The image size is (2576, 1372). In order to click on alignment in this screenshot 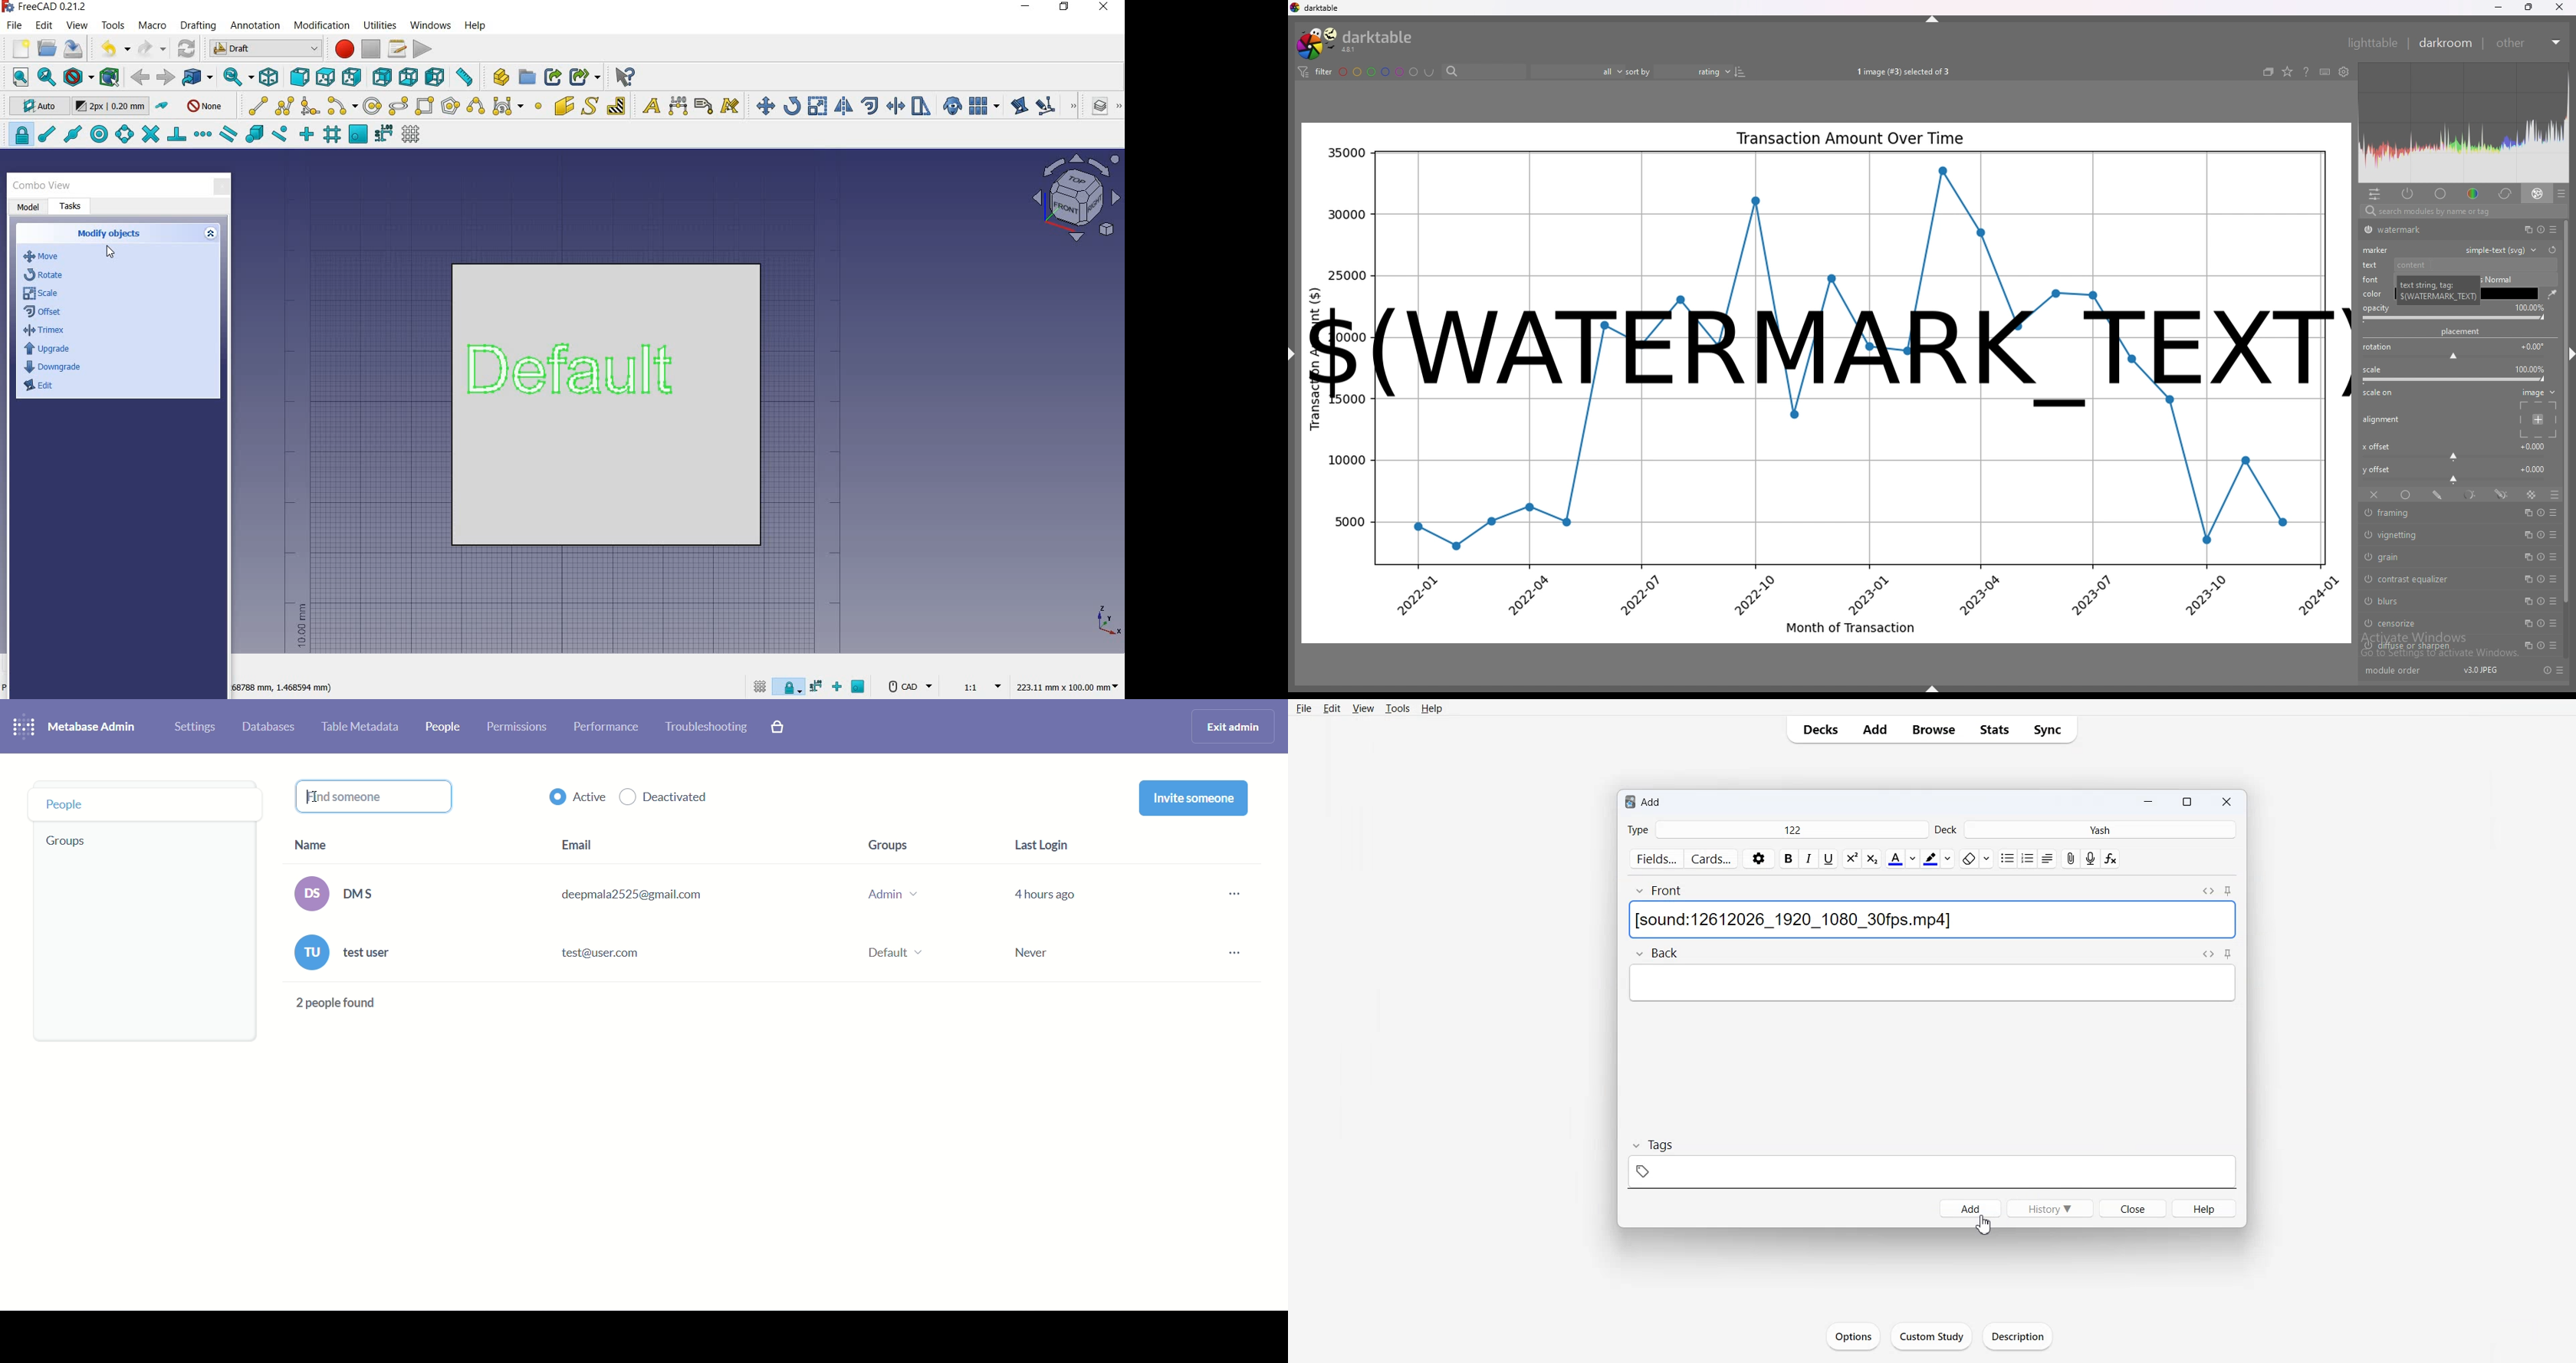, I will do `click(2382, 419)`.